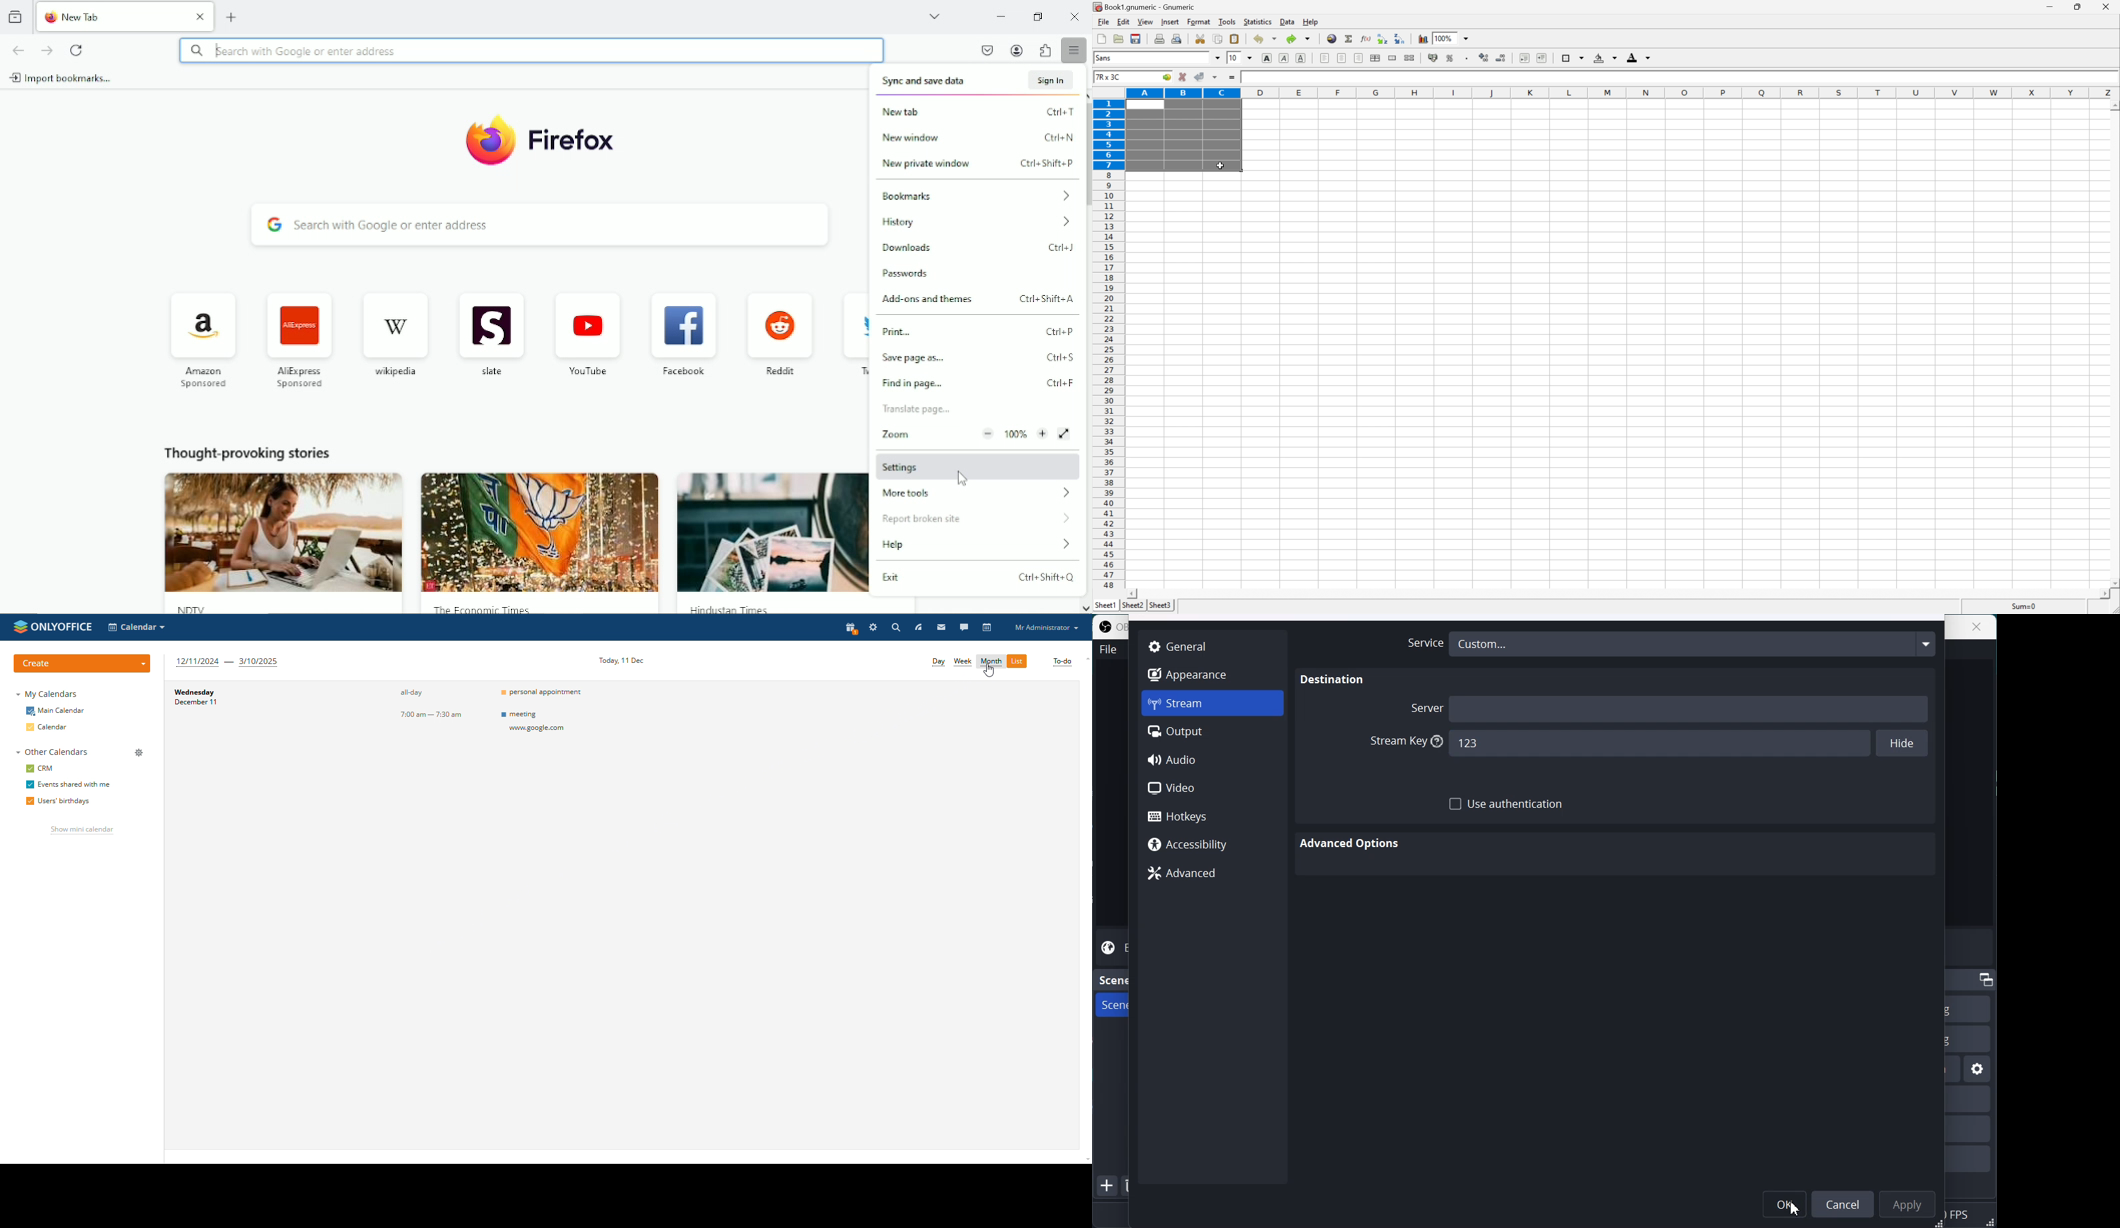  What do you see at coordinates (979, 331) in the screenshot?
I see `print` at bounding box center [979, 331].